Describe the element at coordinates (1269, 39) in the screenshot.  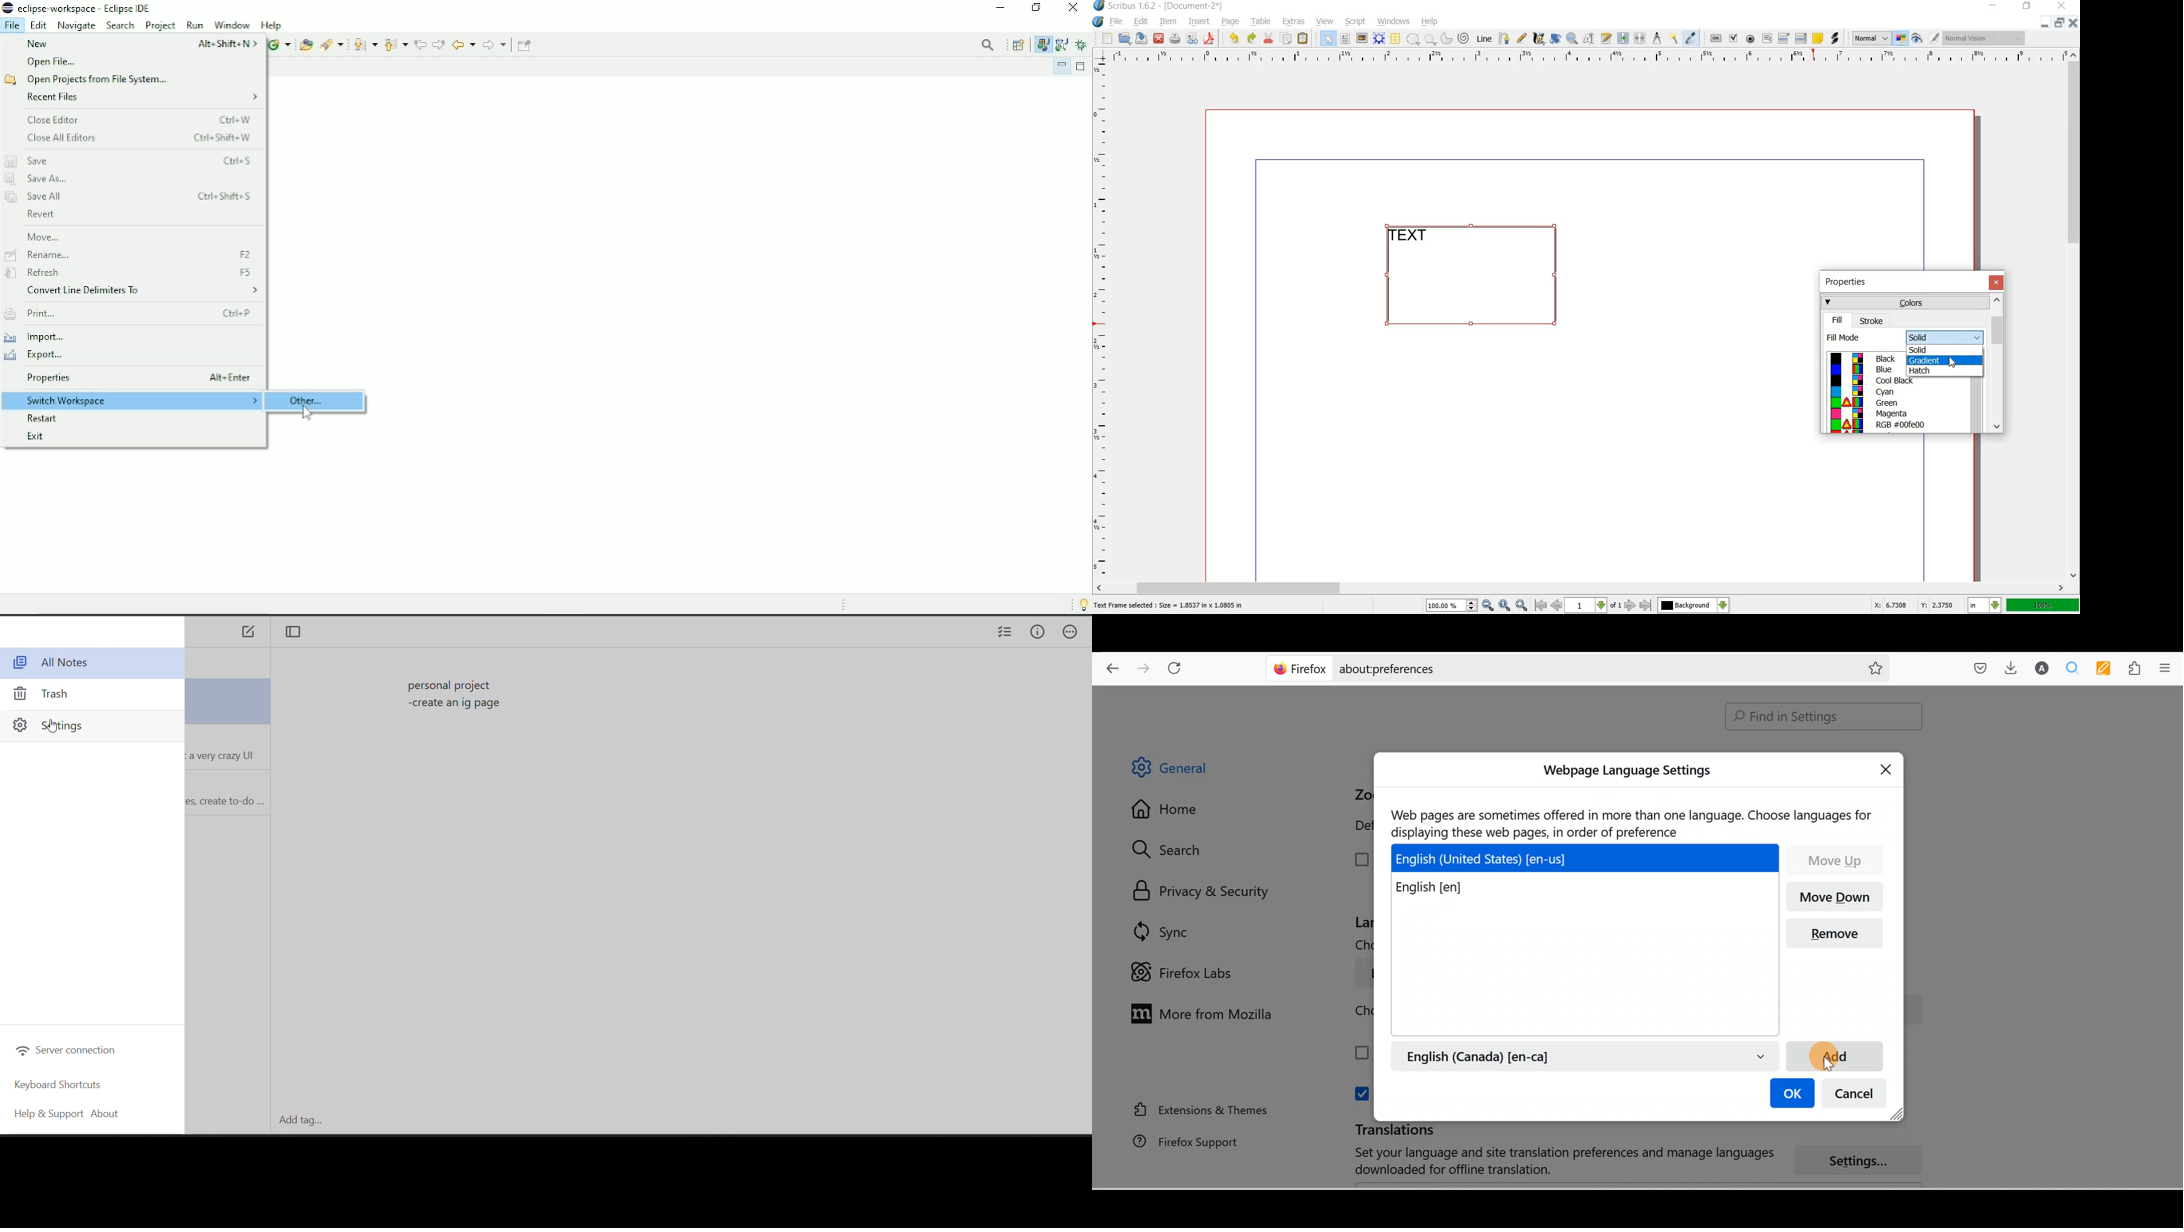
I see `cut` at that location.